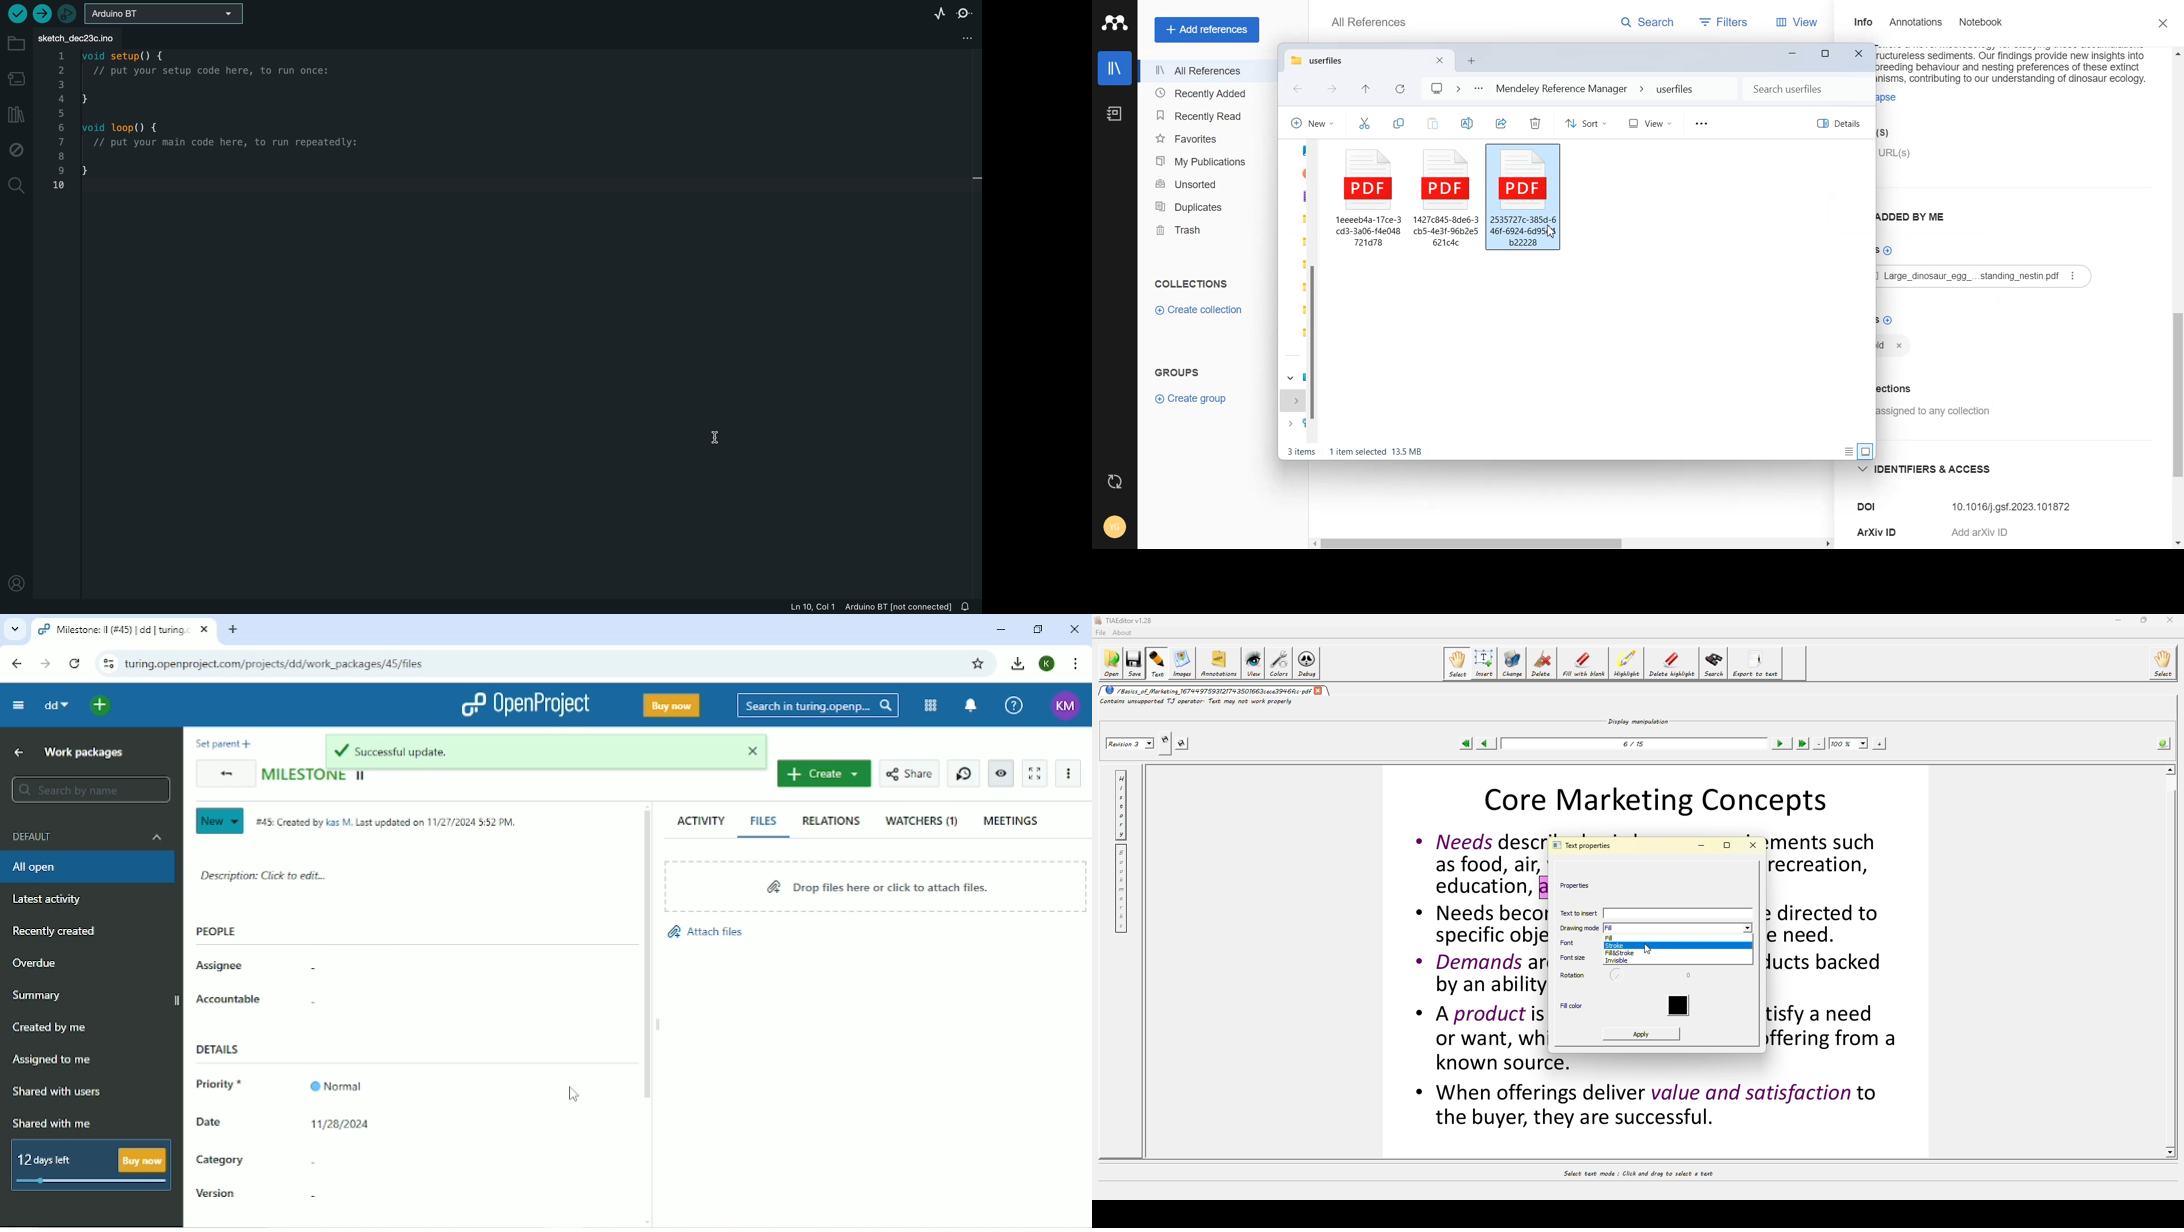 Image resolution: width=2184 pixels, height=1232 pixels. Describe the element at coordinates (92, 1166) in the screenshot. I see `12 days left Buy now` at that location.